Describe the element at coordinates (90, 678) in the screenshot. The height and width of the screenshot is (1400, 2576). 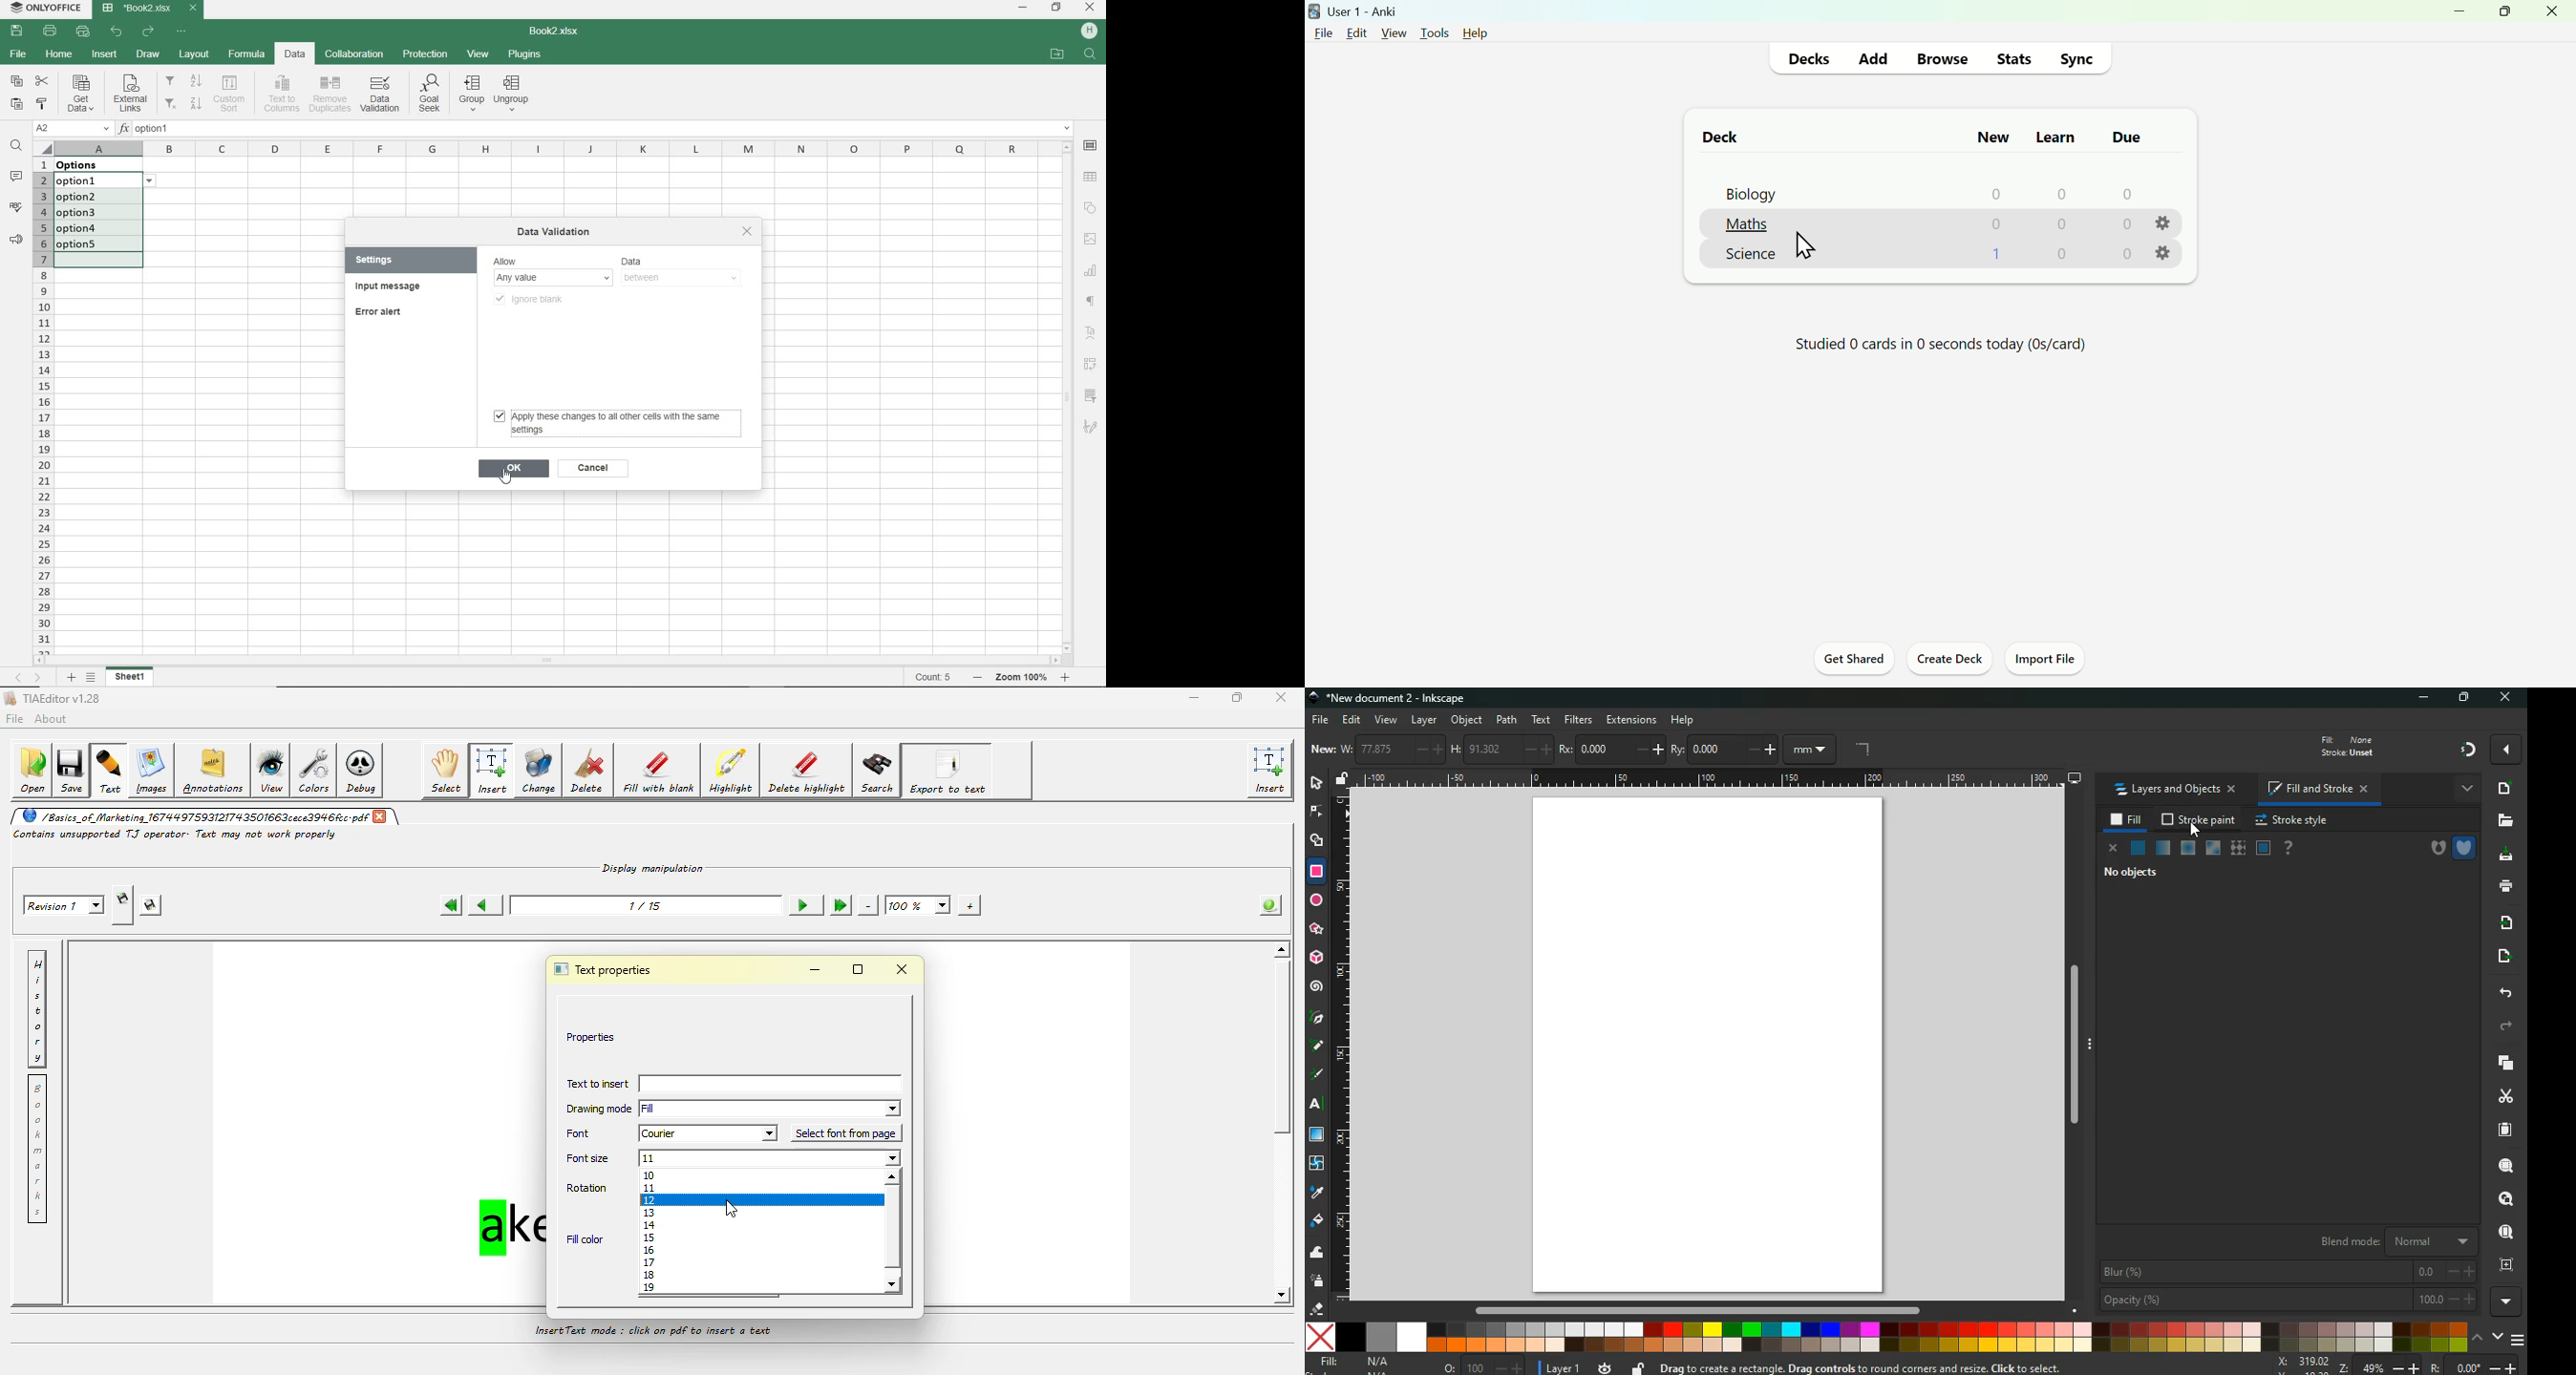
I see `LIST OF SHEETS` at that location.